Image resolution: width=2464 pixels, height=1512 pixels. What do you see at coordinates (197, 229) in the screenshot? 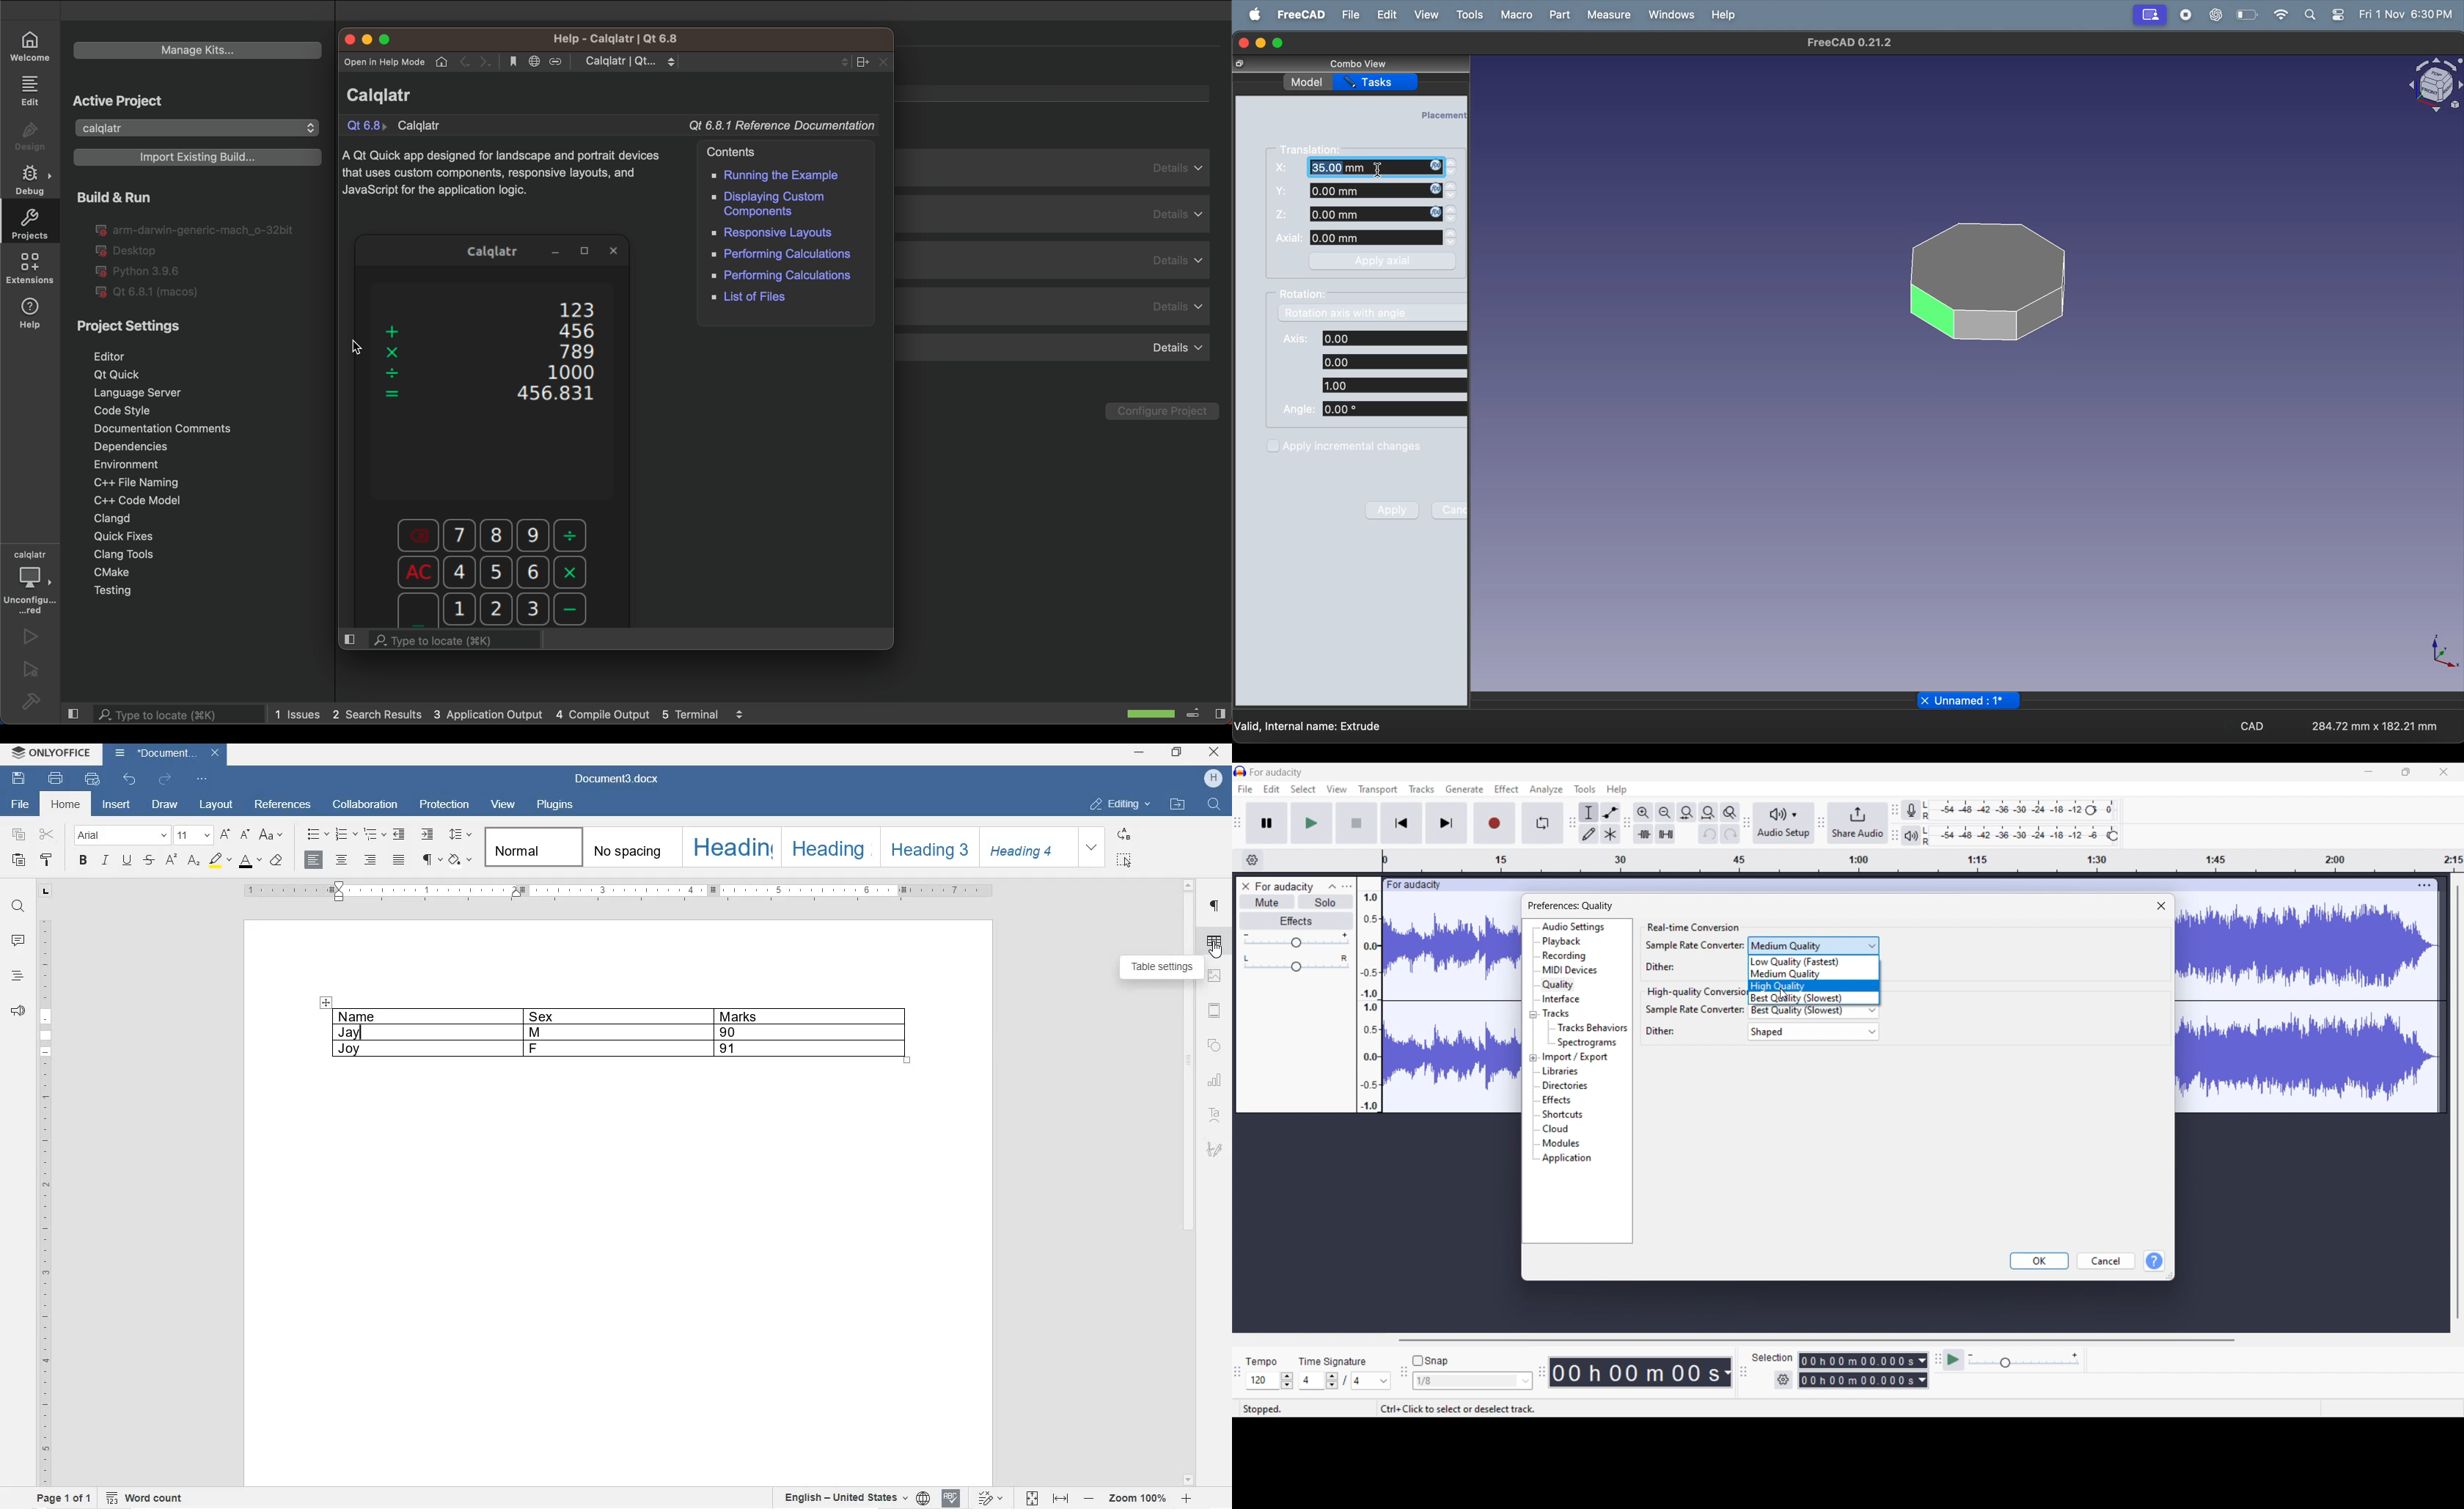
I see `Ig arm-darwin-generic-mach_o-32bit` at bounding box center [197, 229].